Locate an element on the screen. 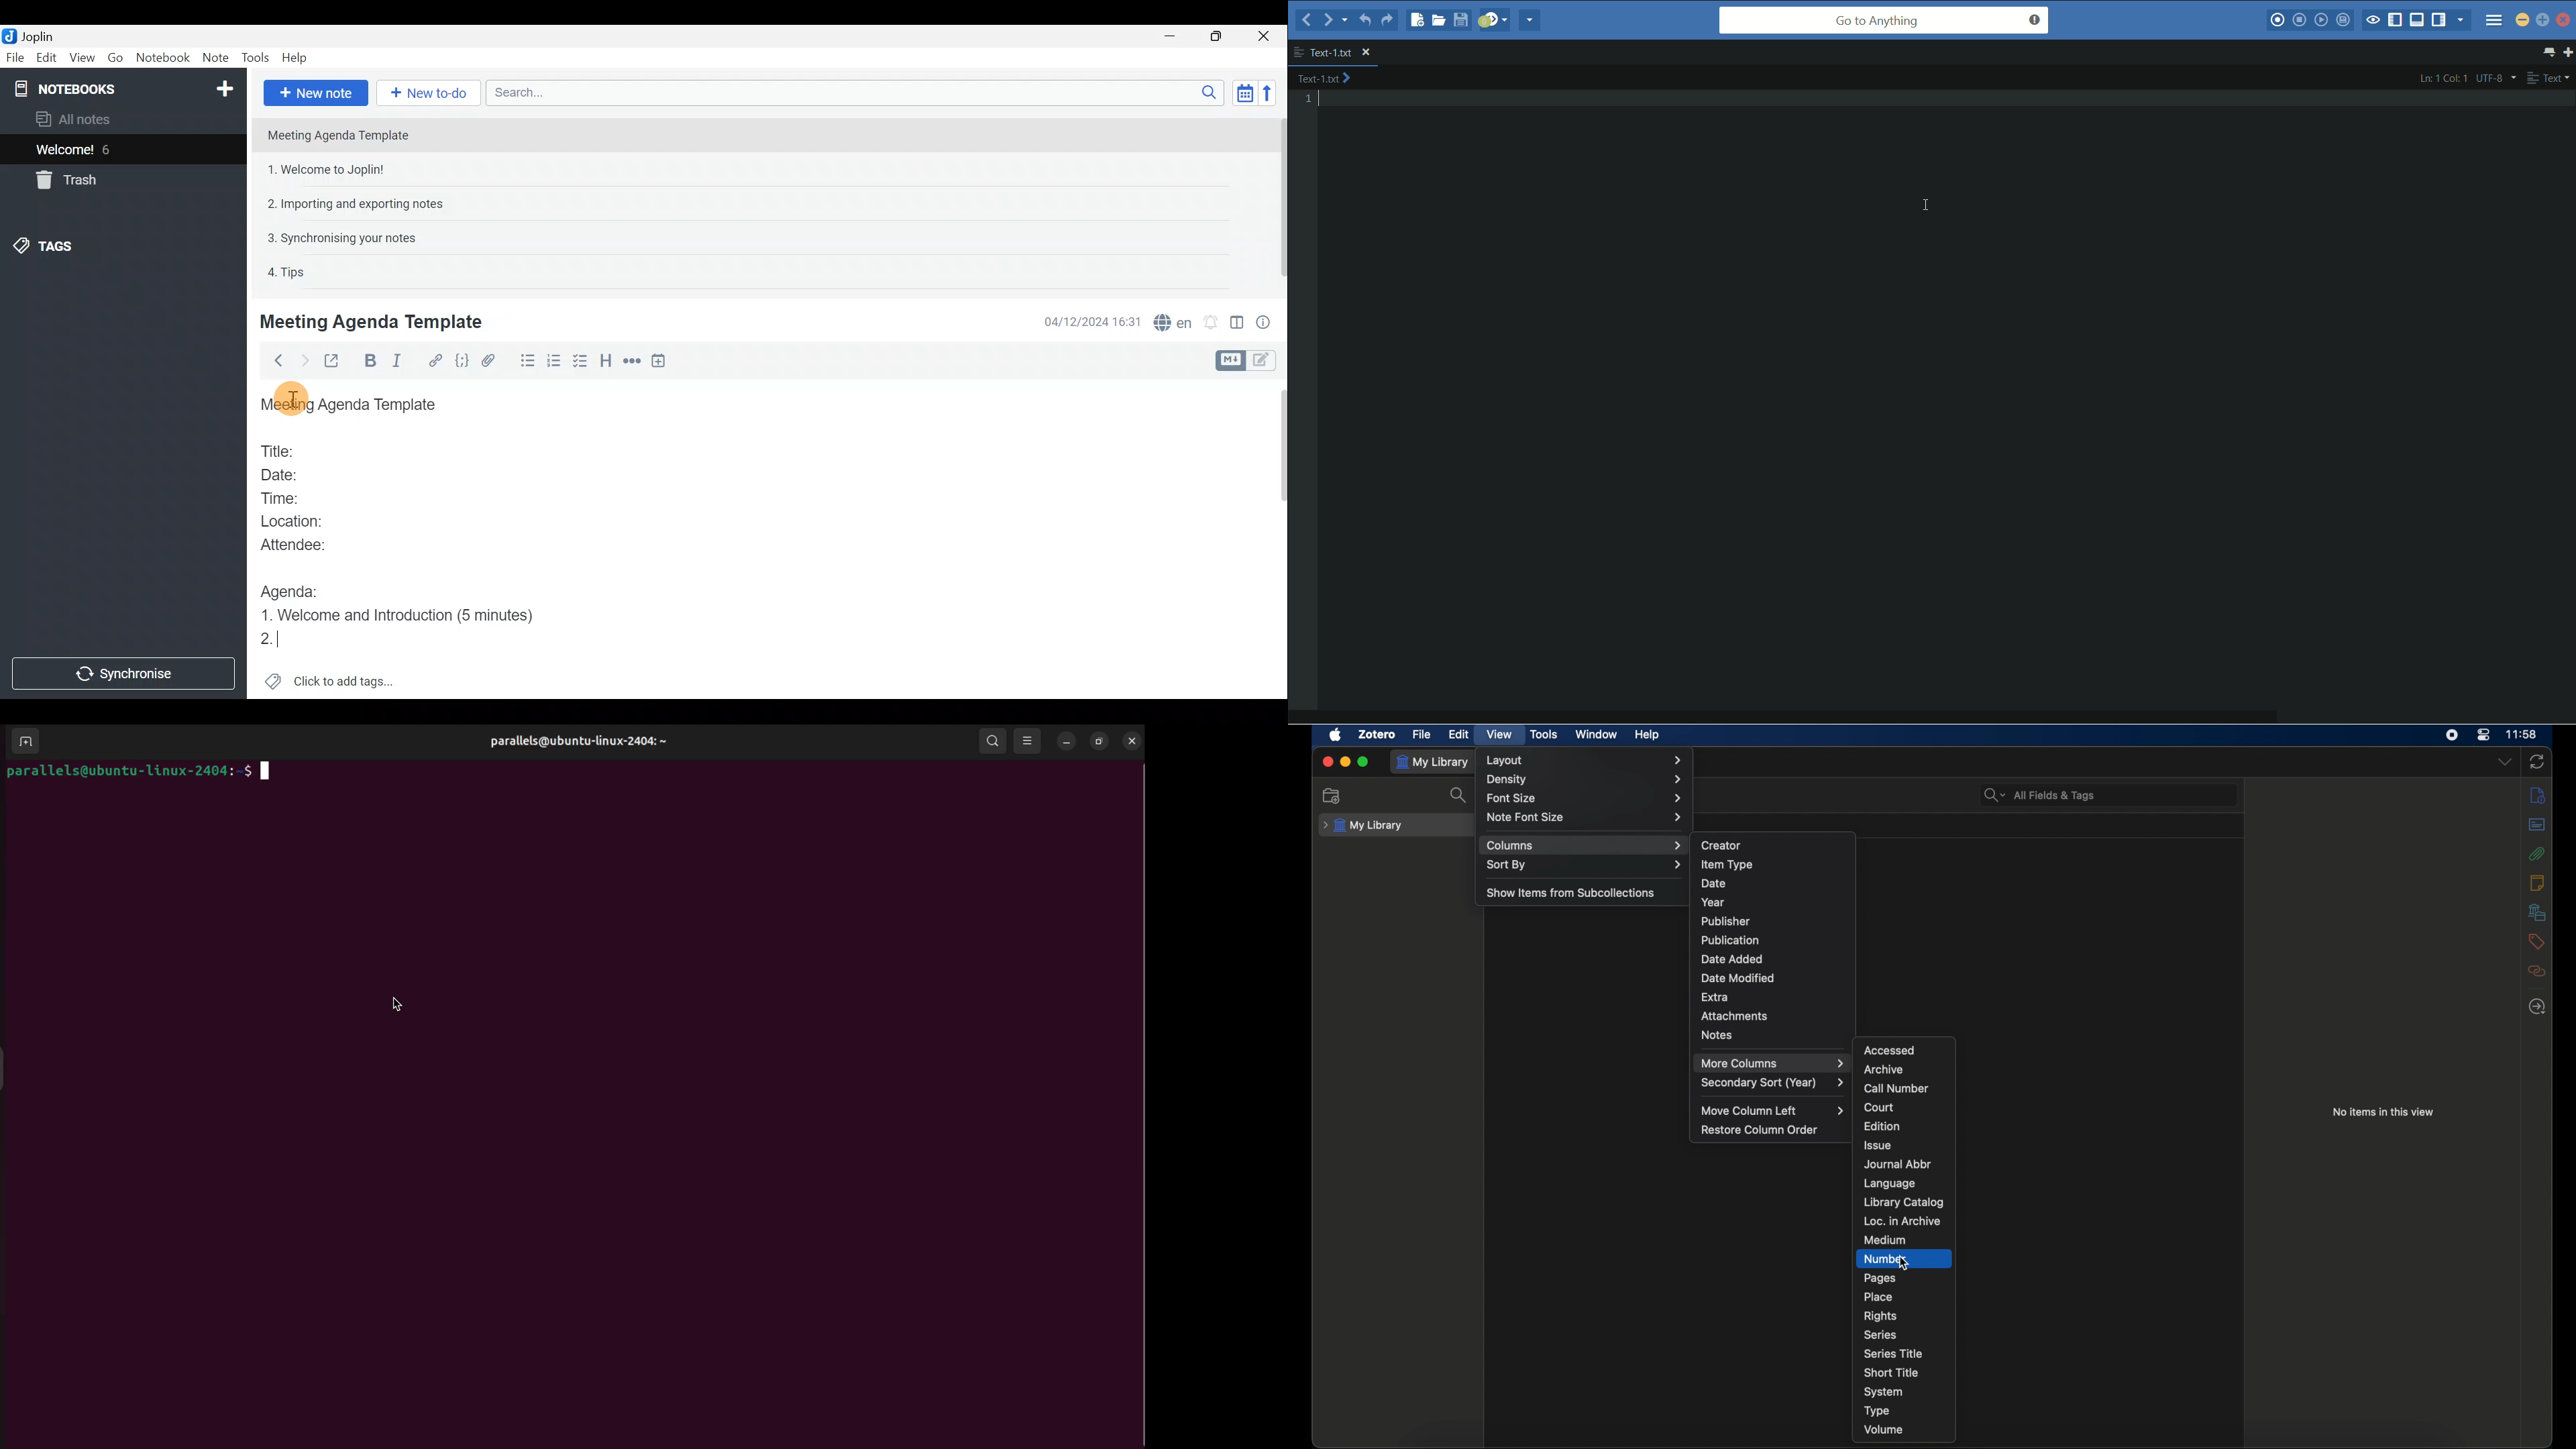  close file is located at coordinates (1366, 53).